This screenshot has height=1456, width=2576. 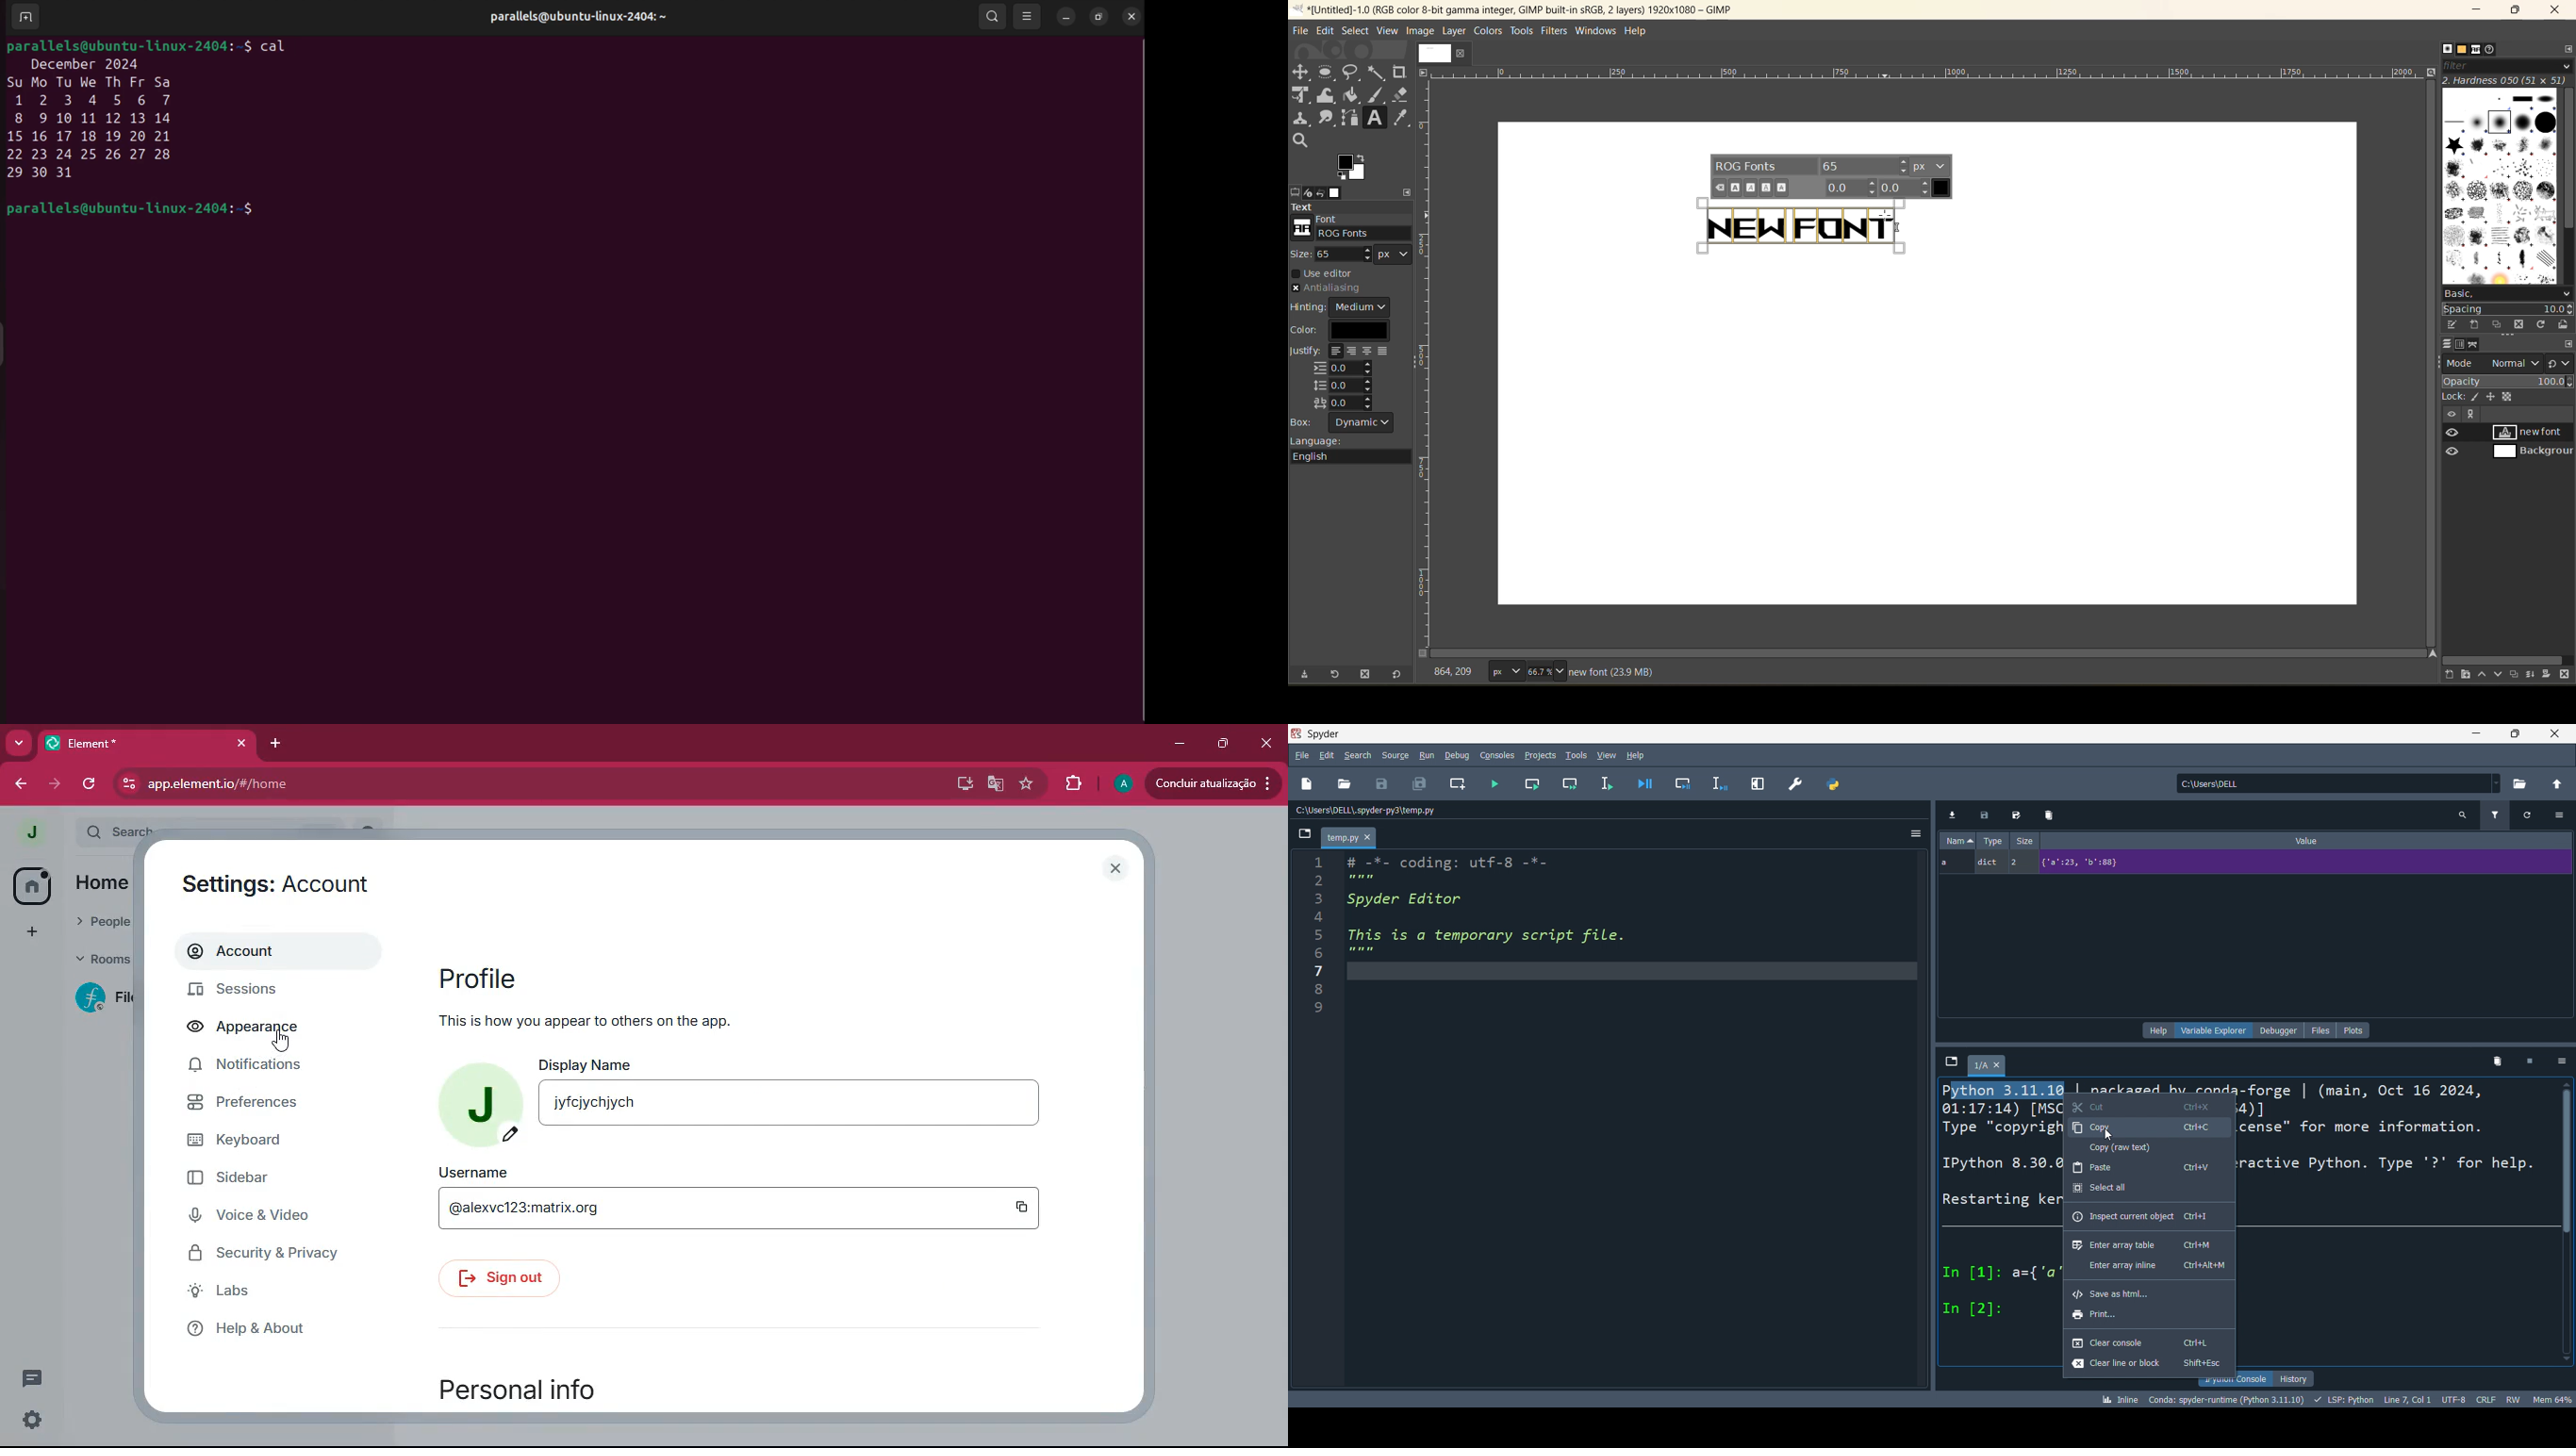 What do you see at coordinates (2212, 1031) in the screenshot?
I see `variable explorer` at bounding box center [2212, 1031].